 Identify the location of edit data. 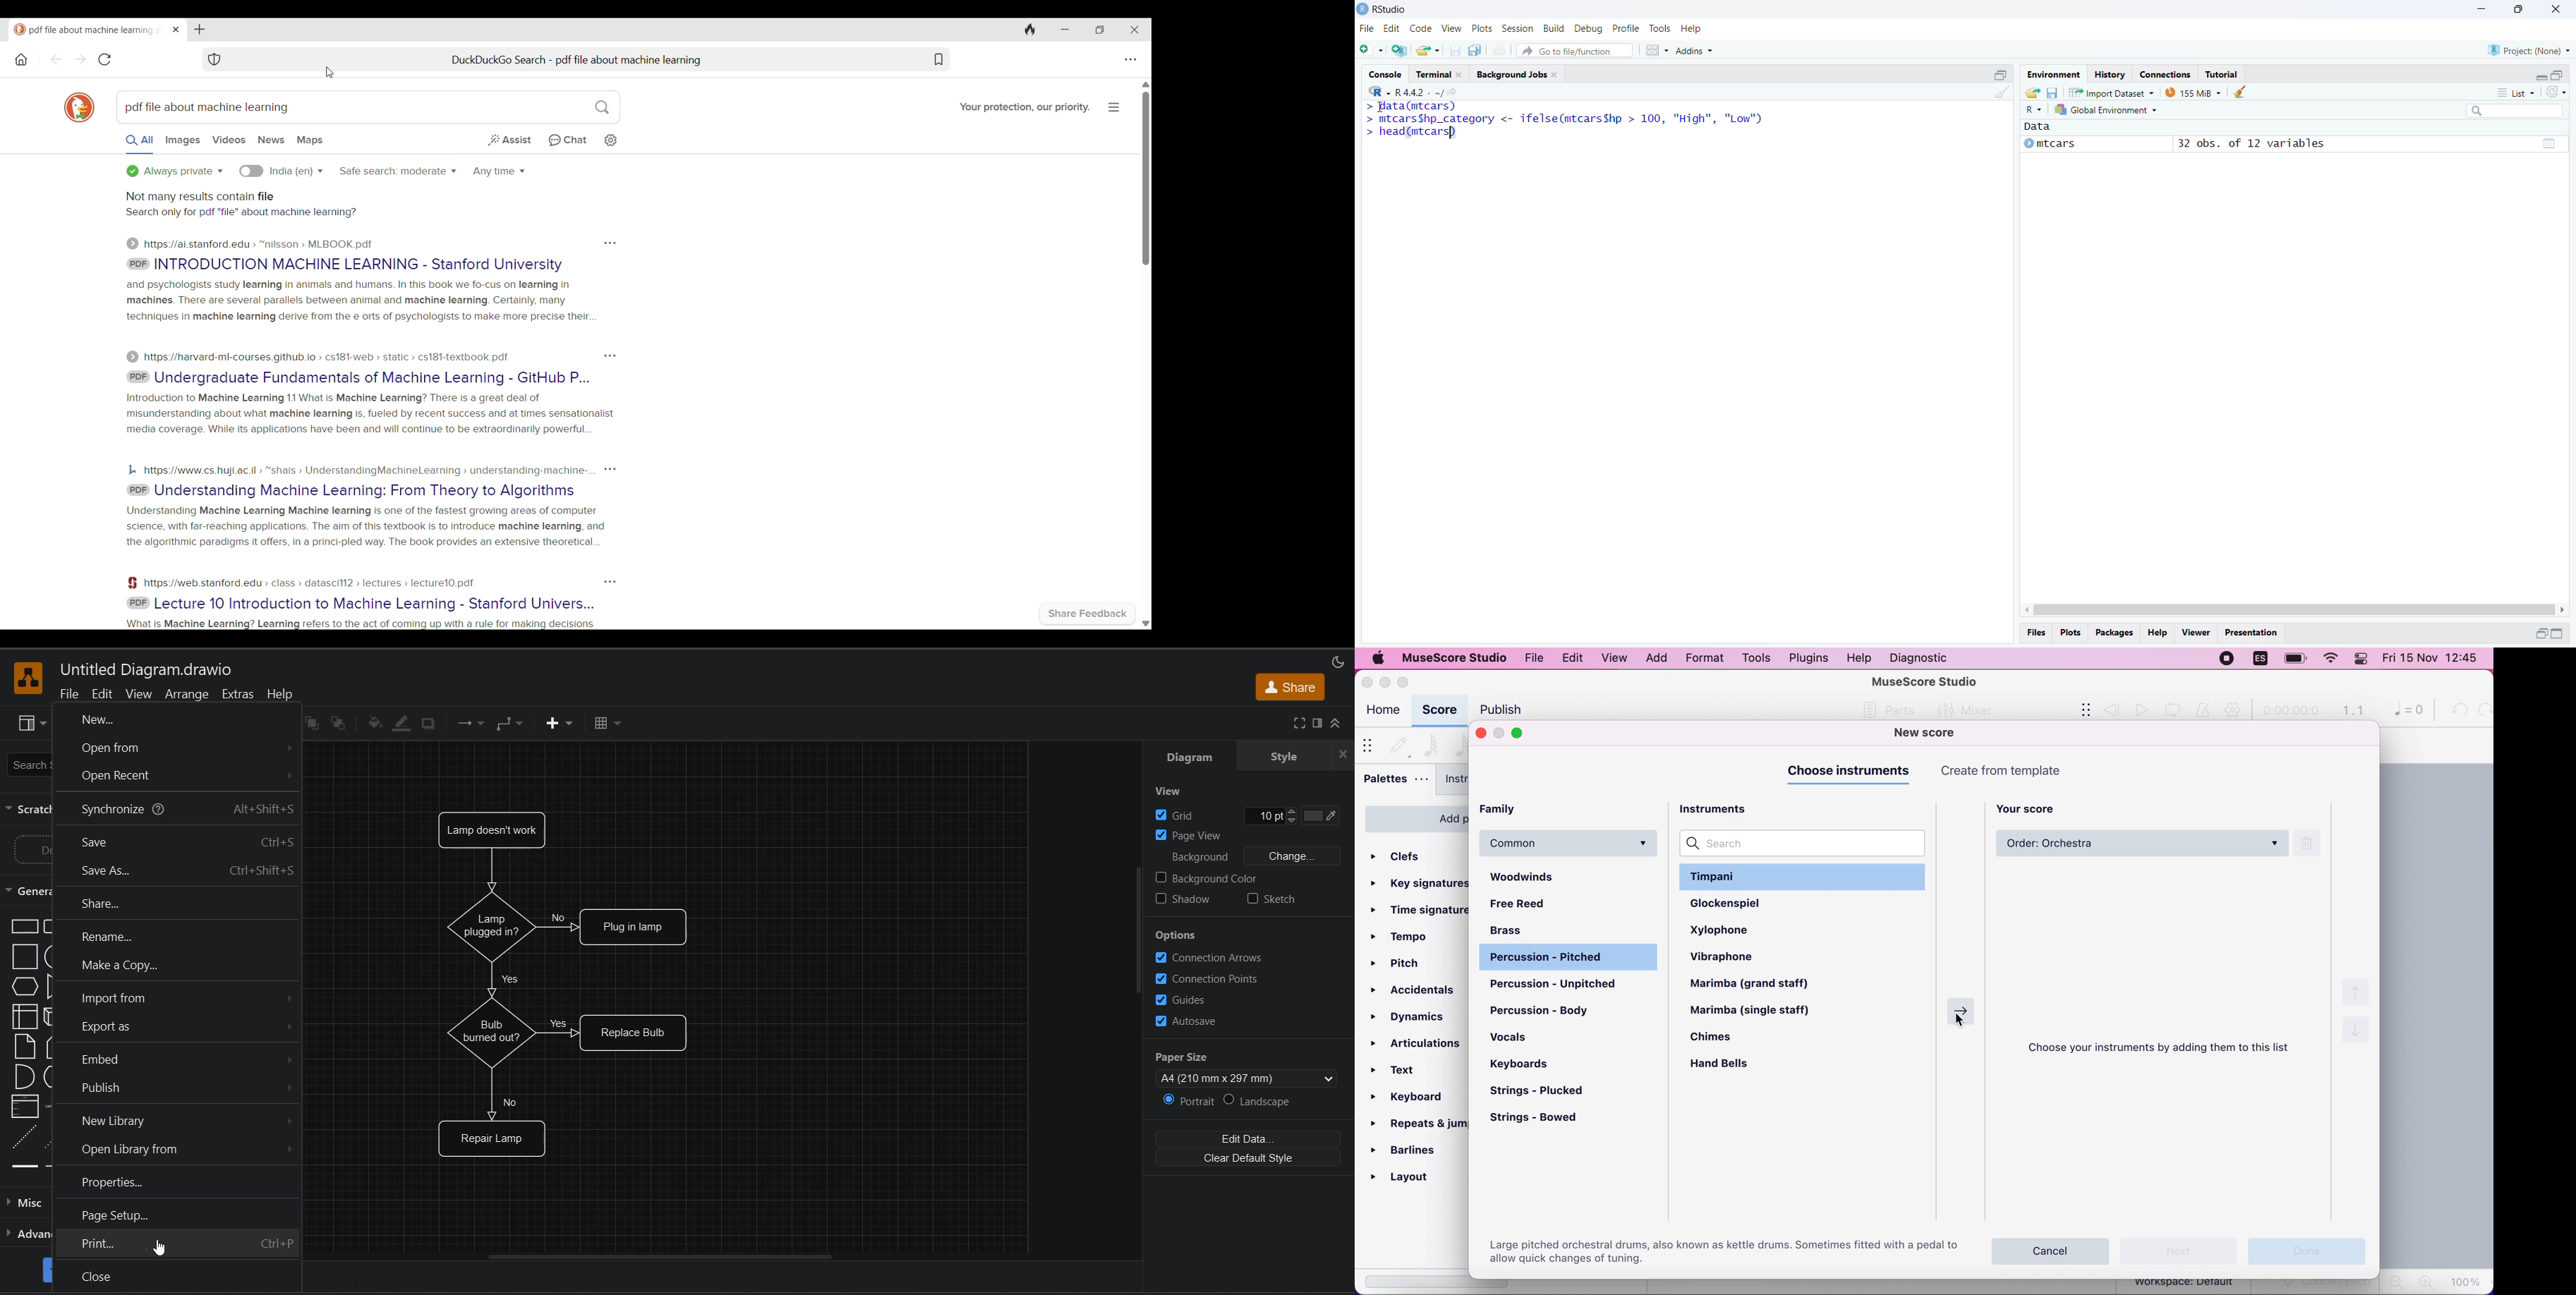
(1252, 1136).